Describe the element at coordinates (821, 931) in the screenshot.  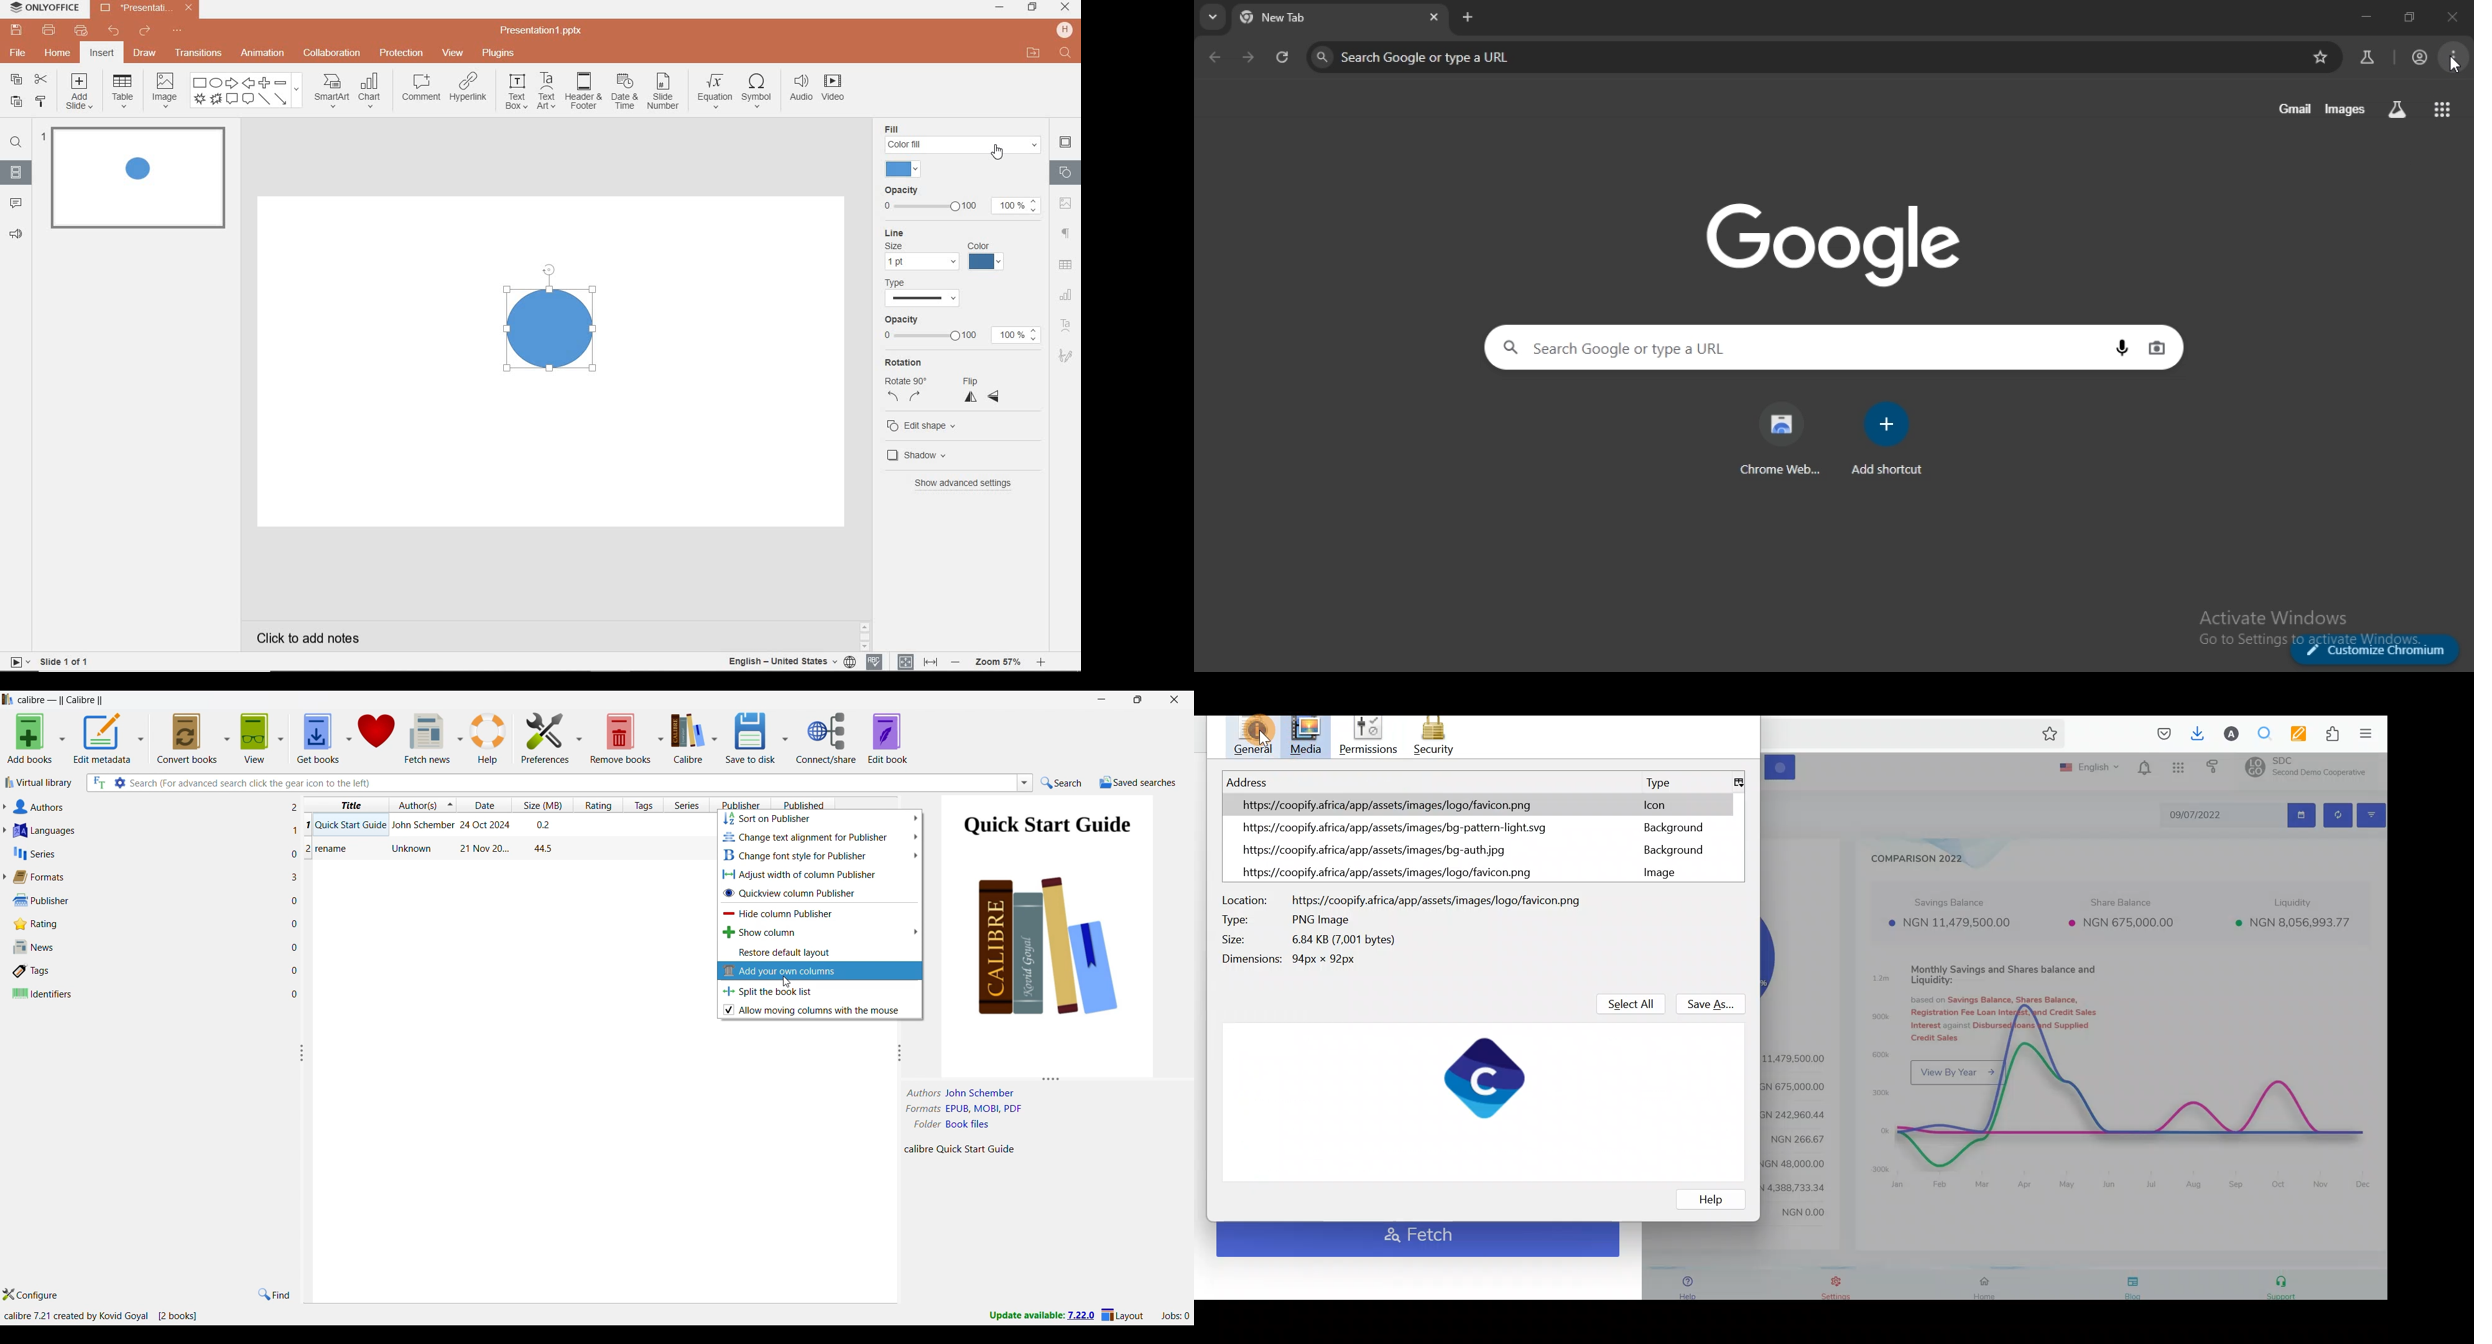
I see `Show column options` at that location.